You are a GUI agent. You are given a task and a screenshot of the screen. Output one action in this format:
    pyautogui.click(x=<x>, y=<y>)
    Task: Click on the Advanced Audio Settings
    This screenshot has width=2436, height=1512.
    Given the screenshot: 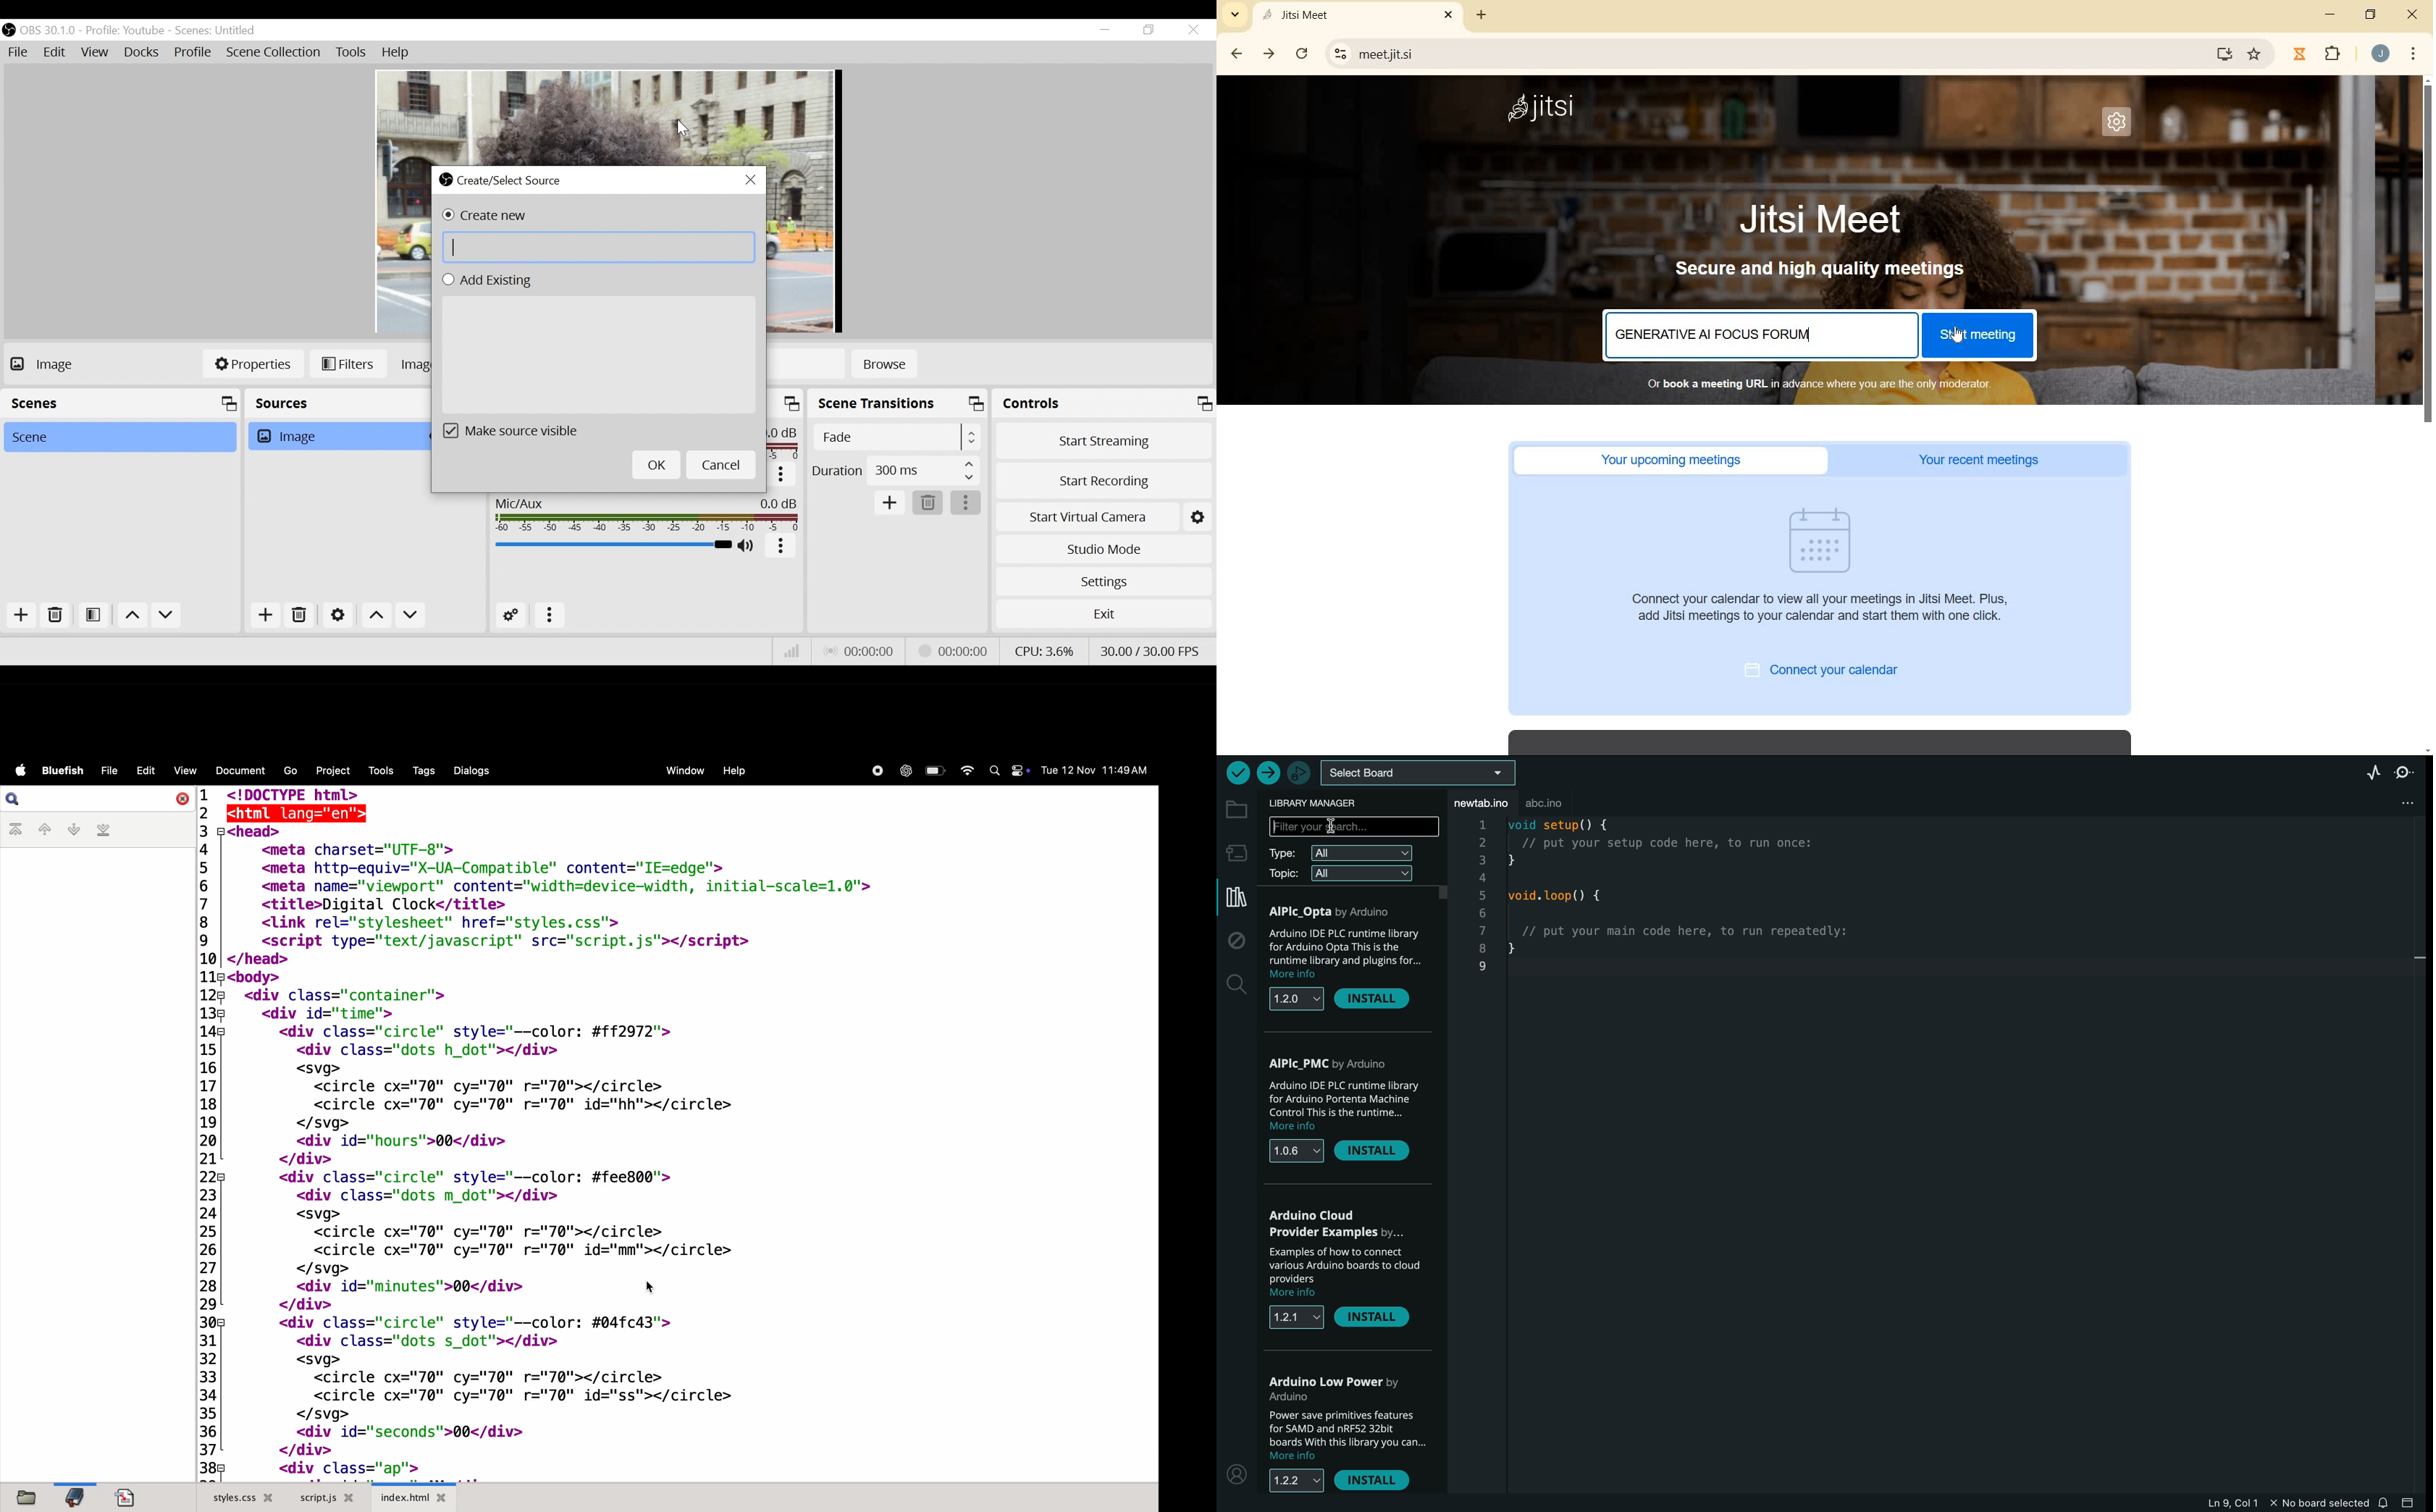 What is the action you would take?
    pyautogui.click(x=511, y=616)
    